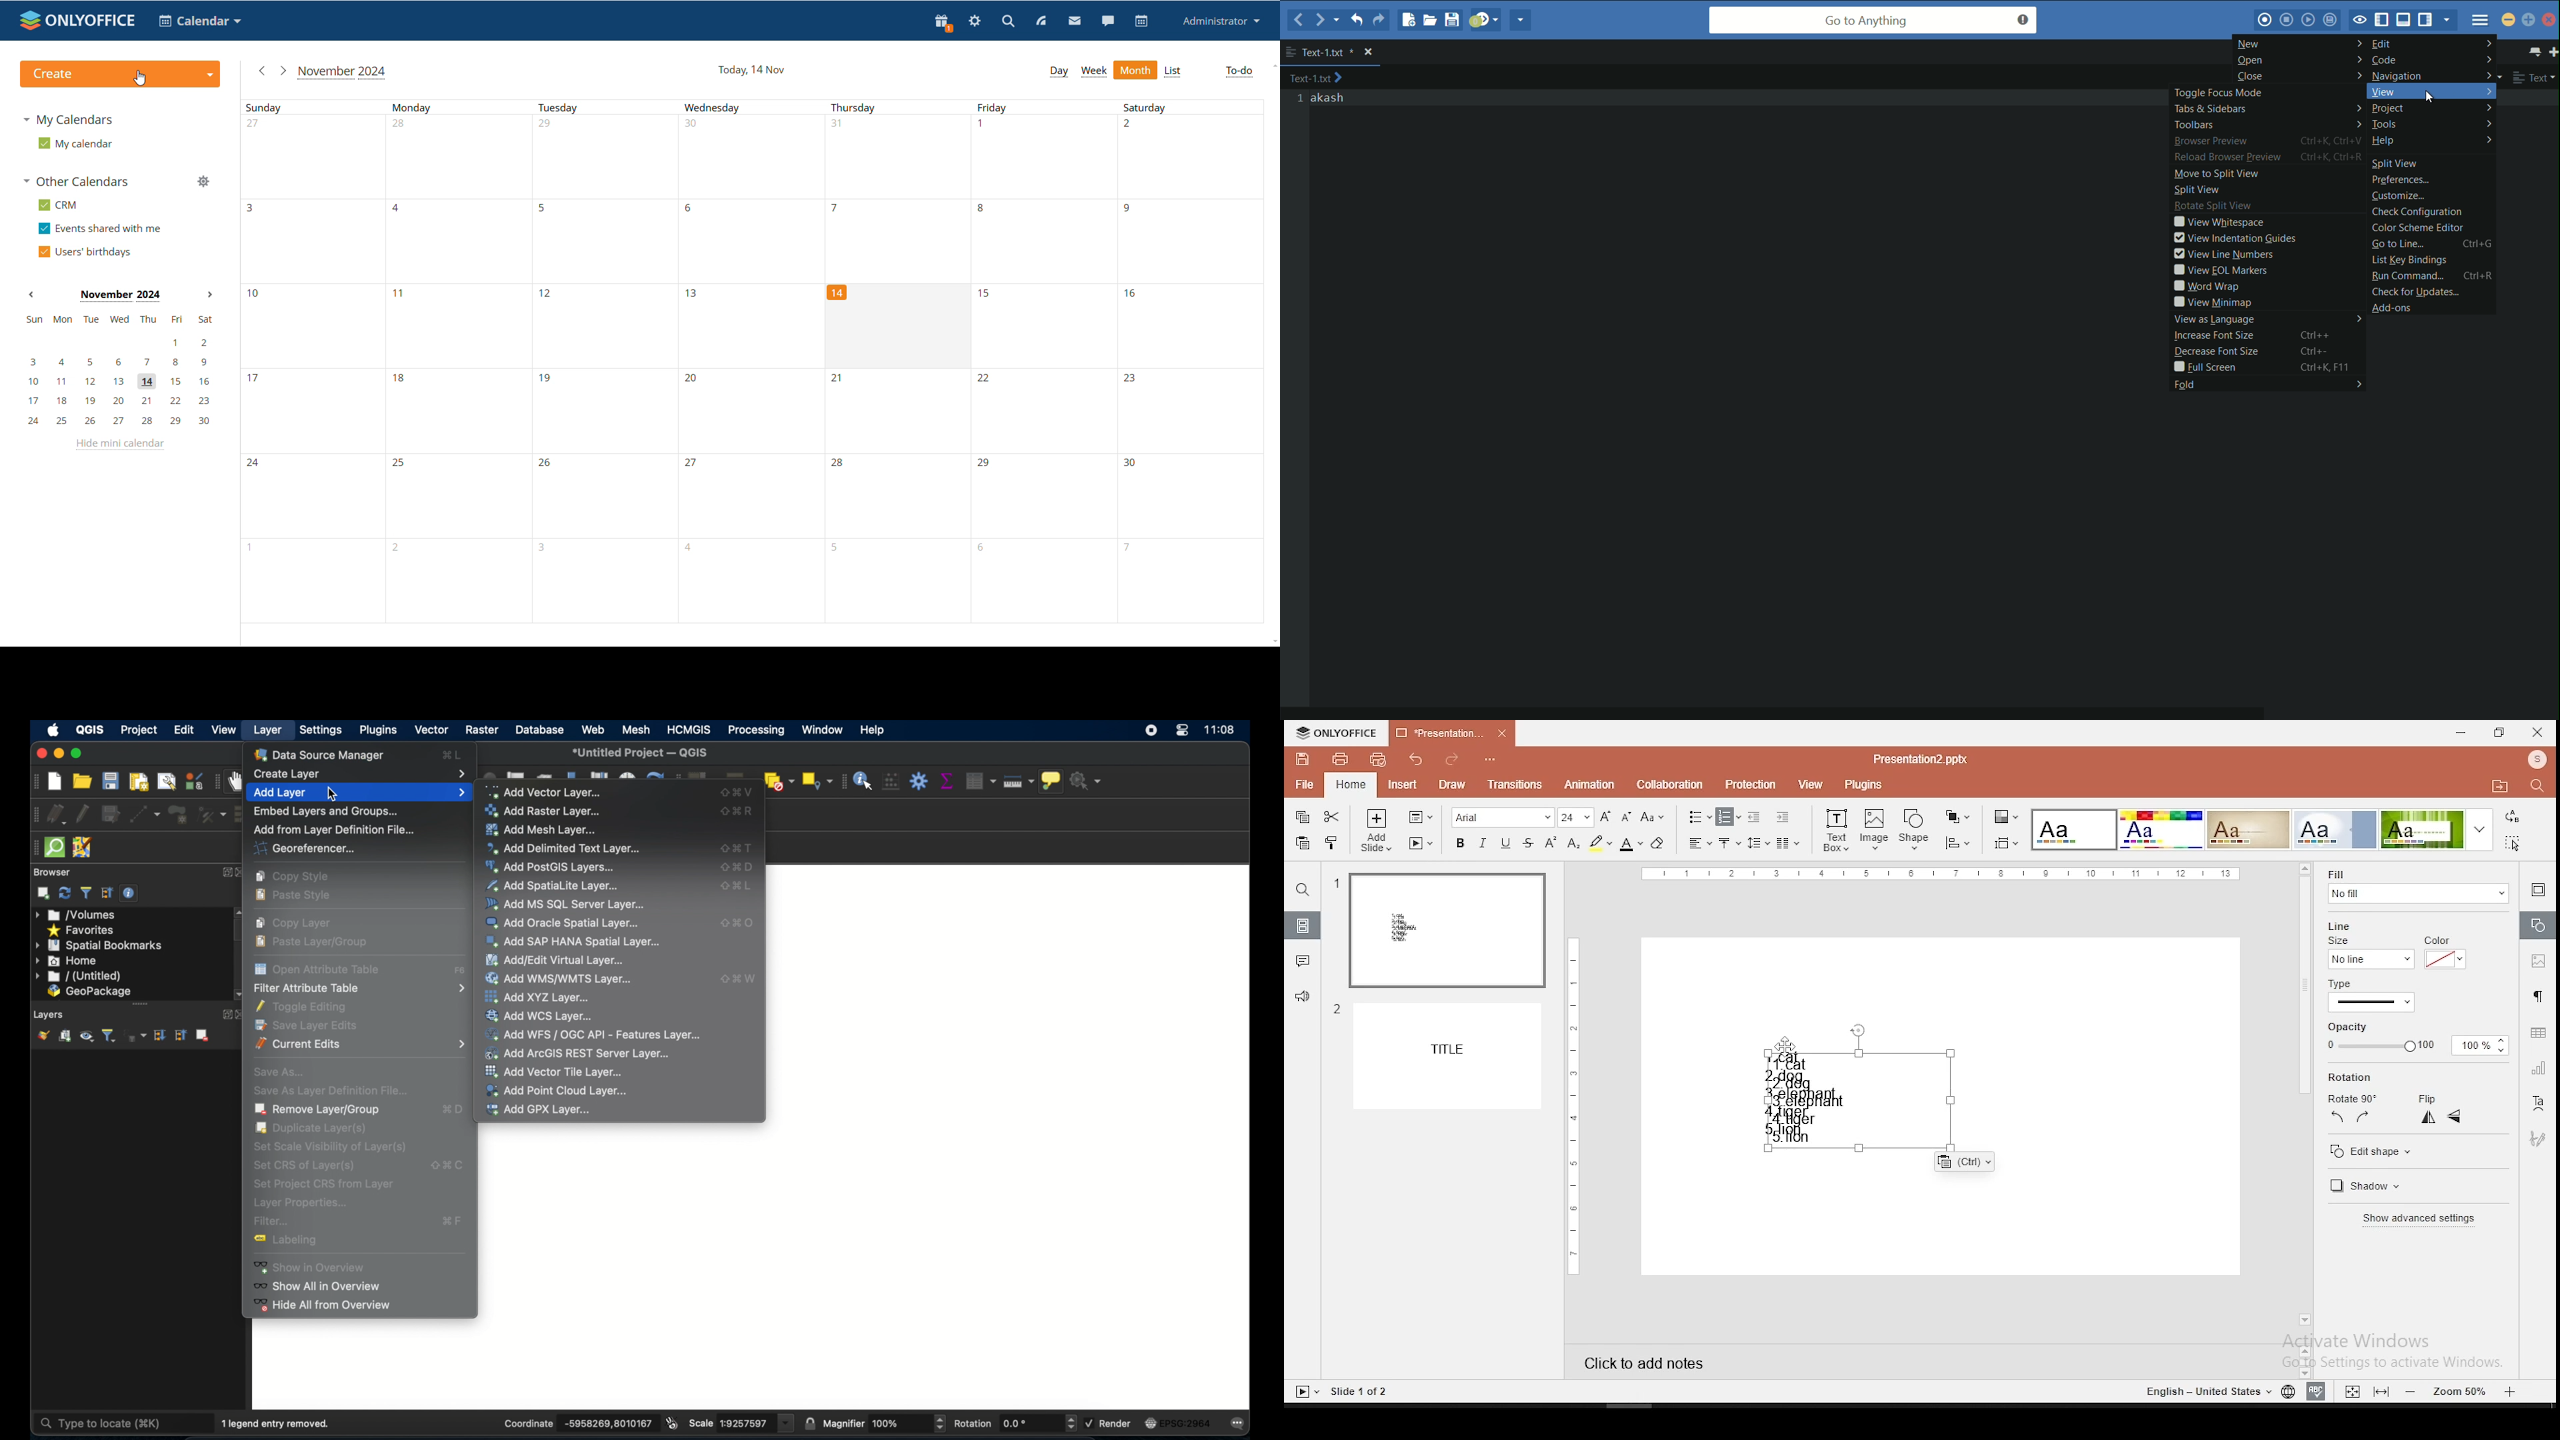 Image resolution: width=2576 pixels, height=1456 pixels. Describe the element at coordinates (2362, 1117) in the screenshot. I see `rotate 90 clockwise` at that location.